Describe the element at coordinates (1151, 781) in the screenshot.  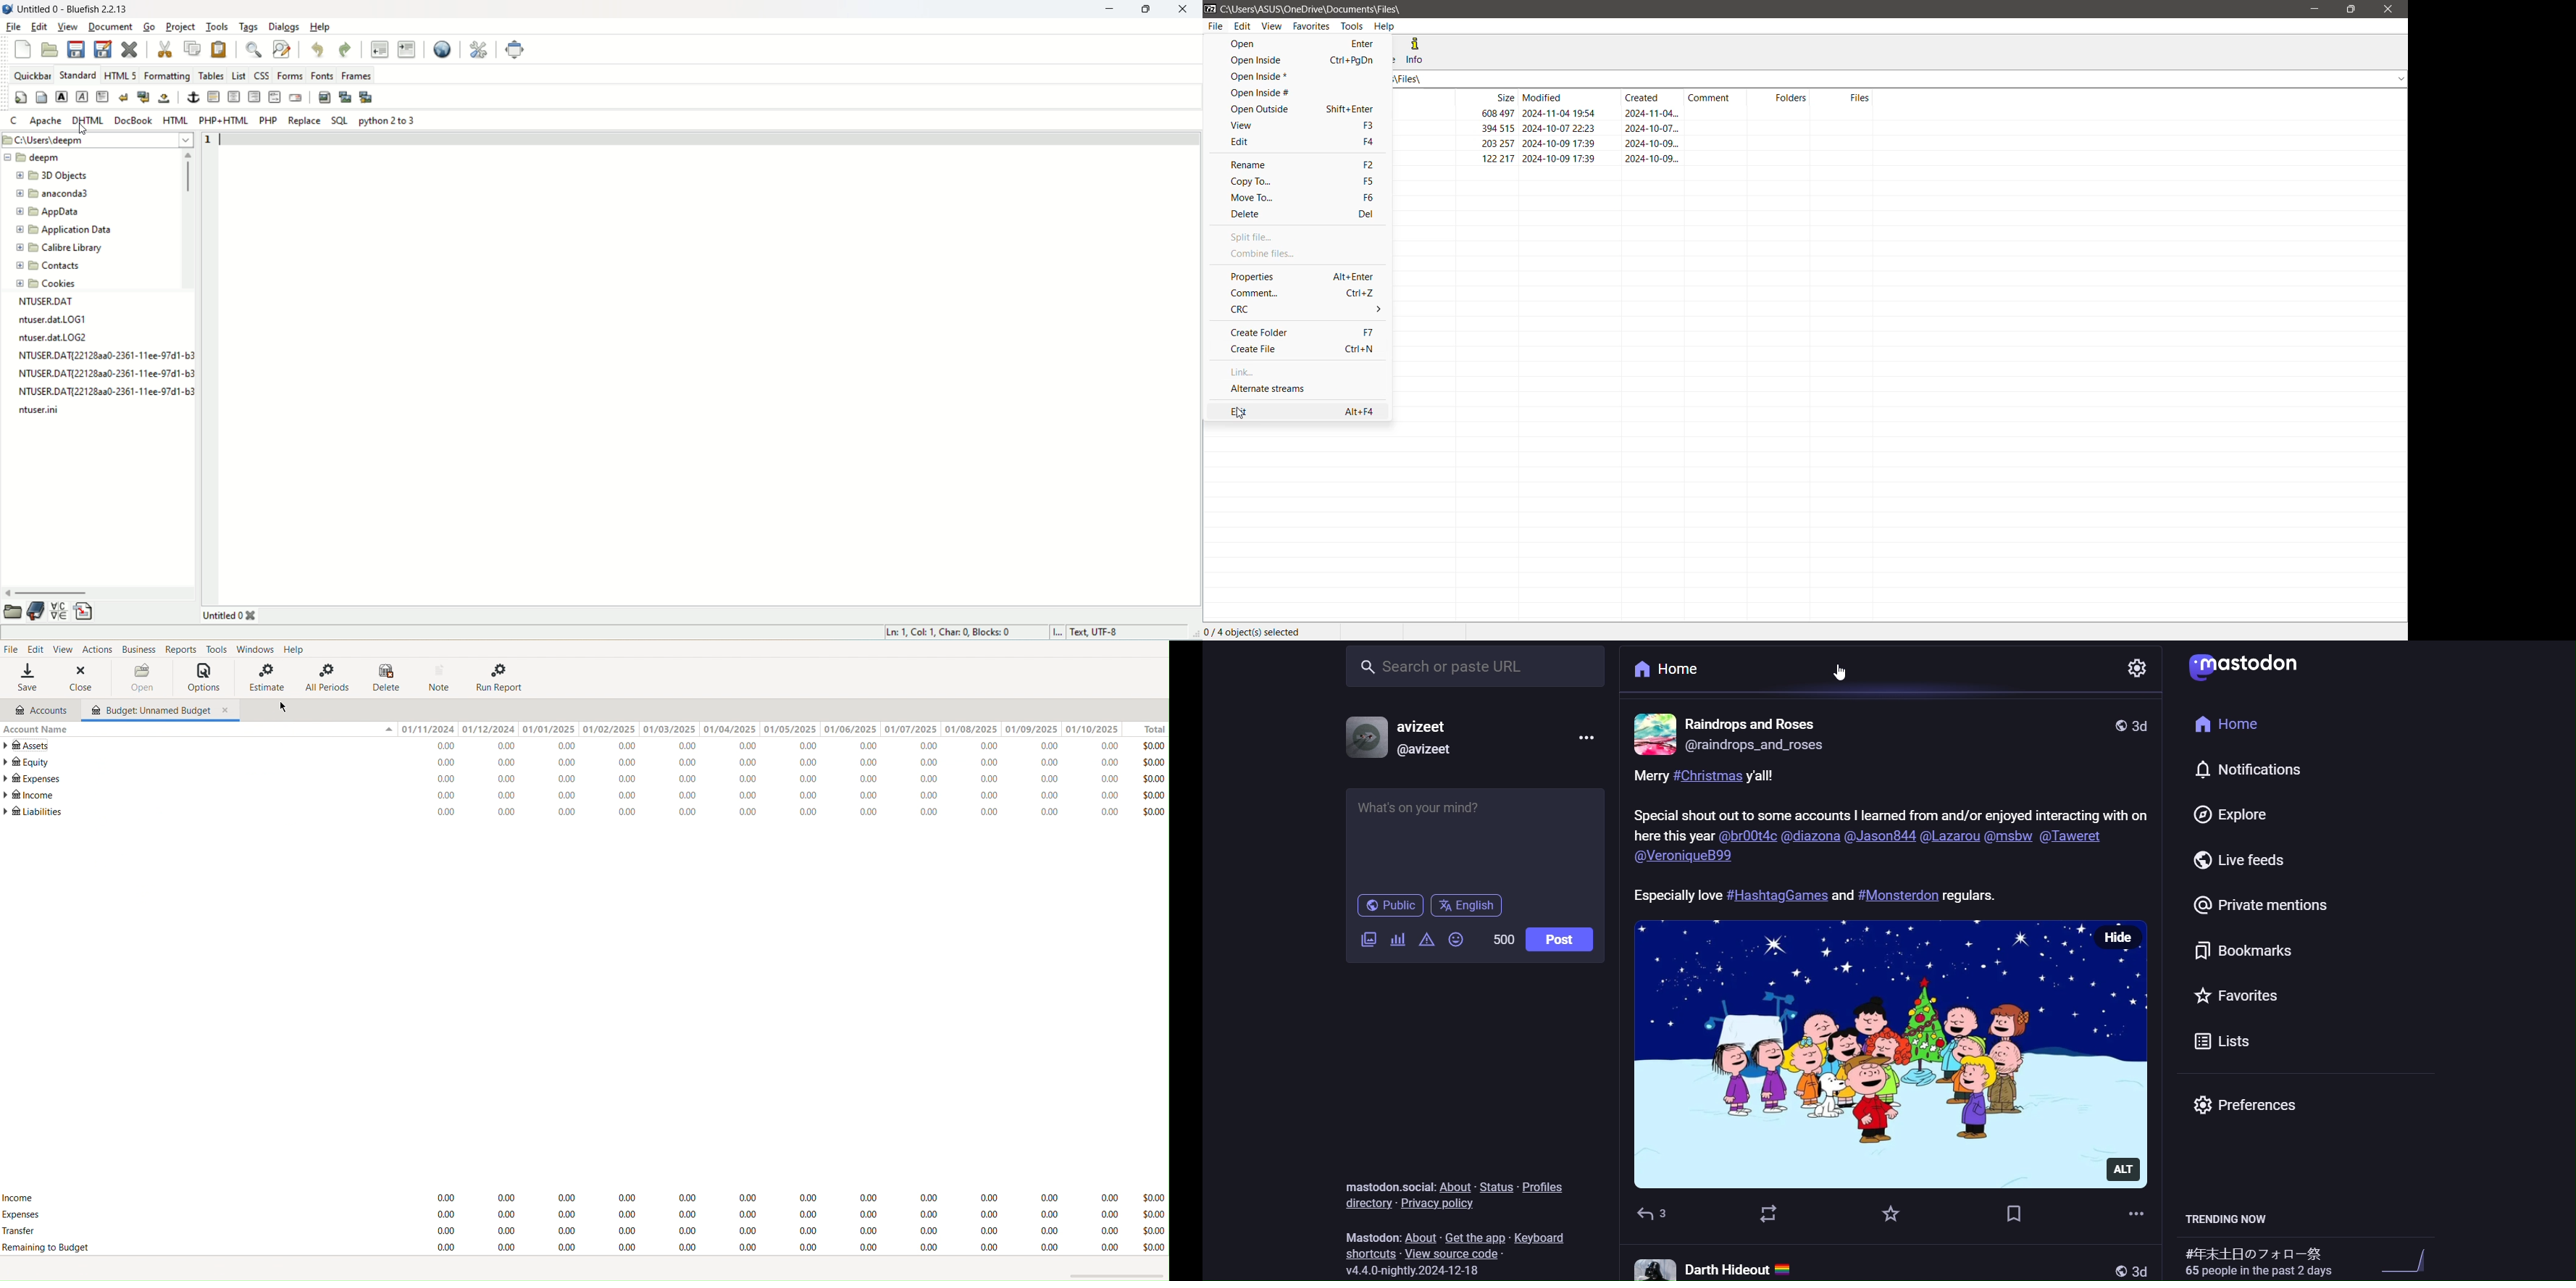
I see `Total Values` at that location.